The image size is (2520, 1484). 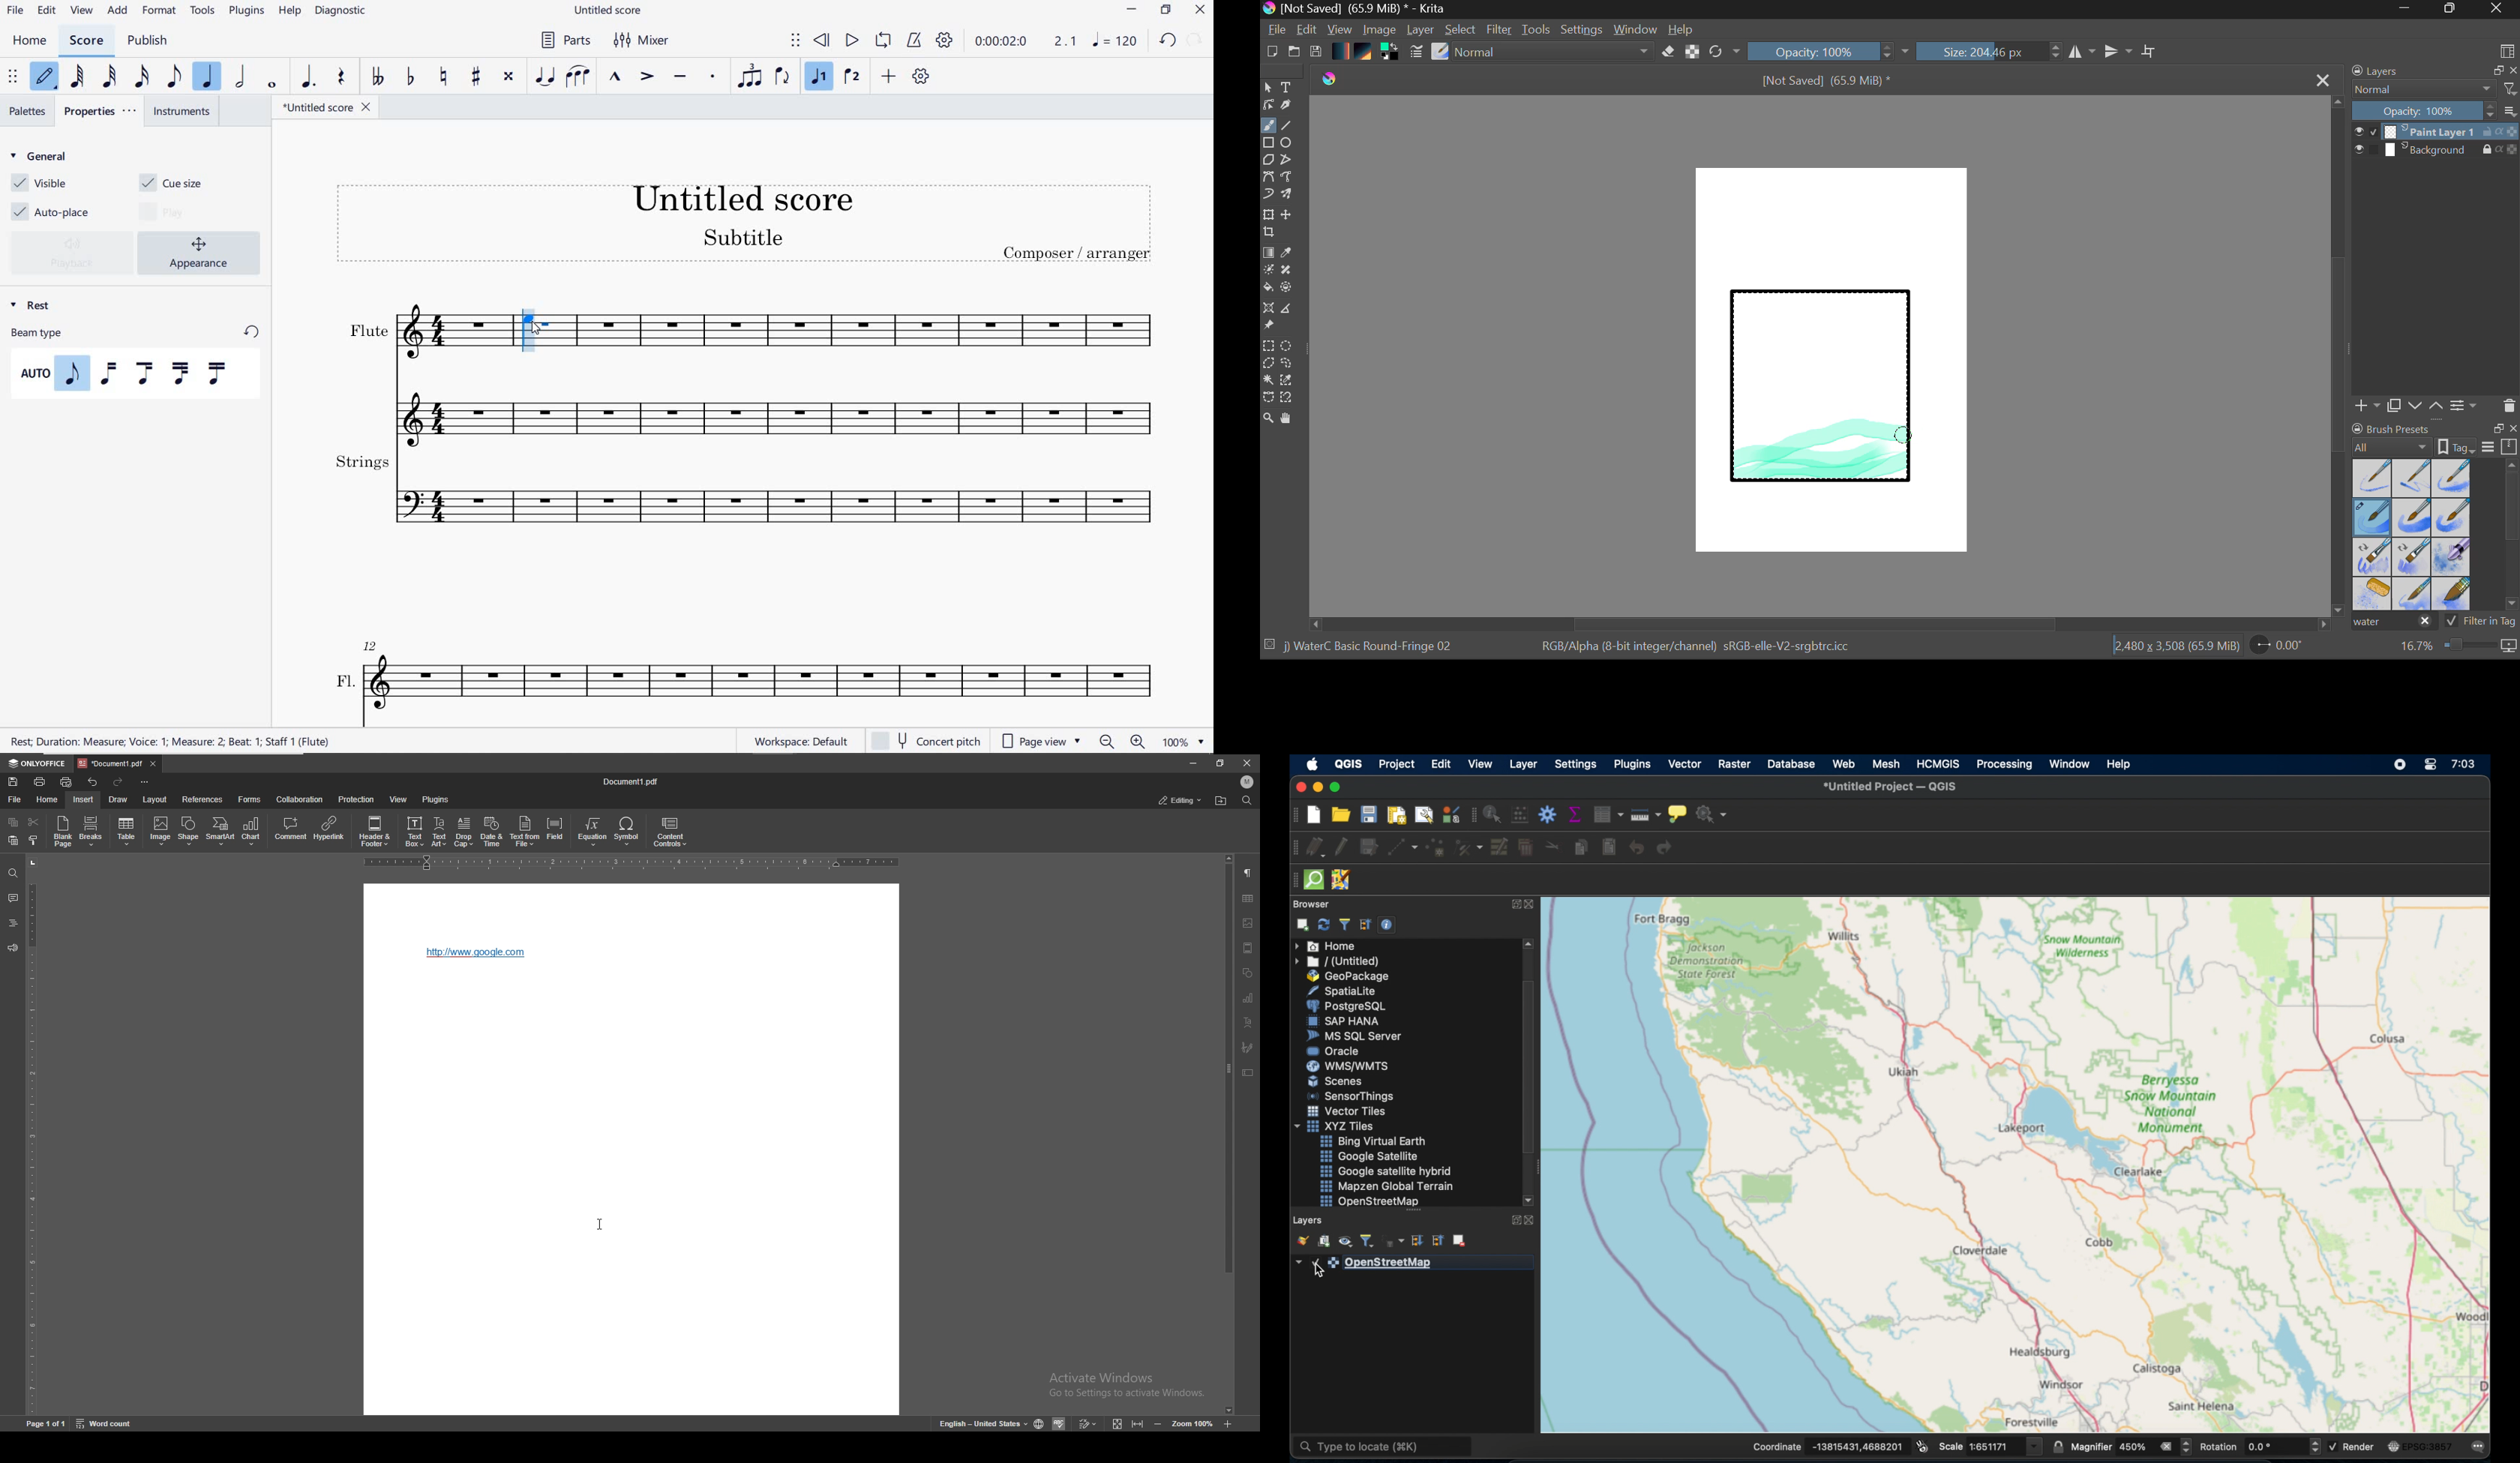 What do you see at coordinates (1288, 144) in the screenshot?
I see `Elipses` at bounding box center [1288, 144].